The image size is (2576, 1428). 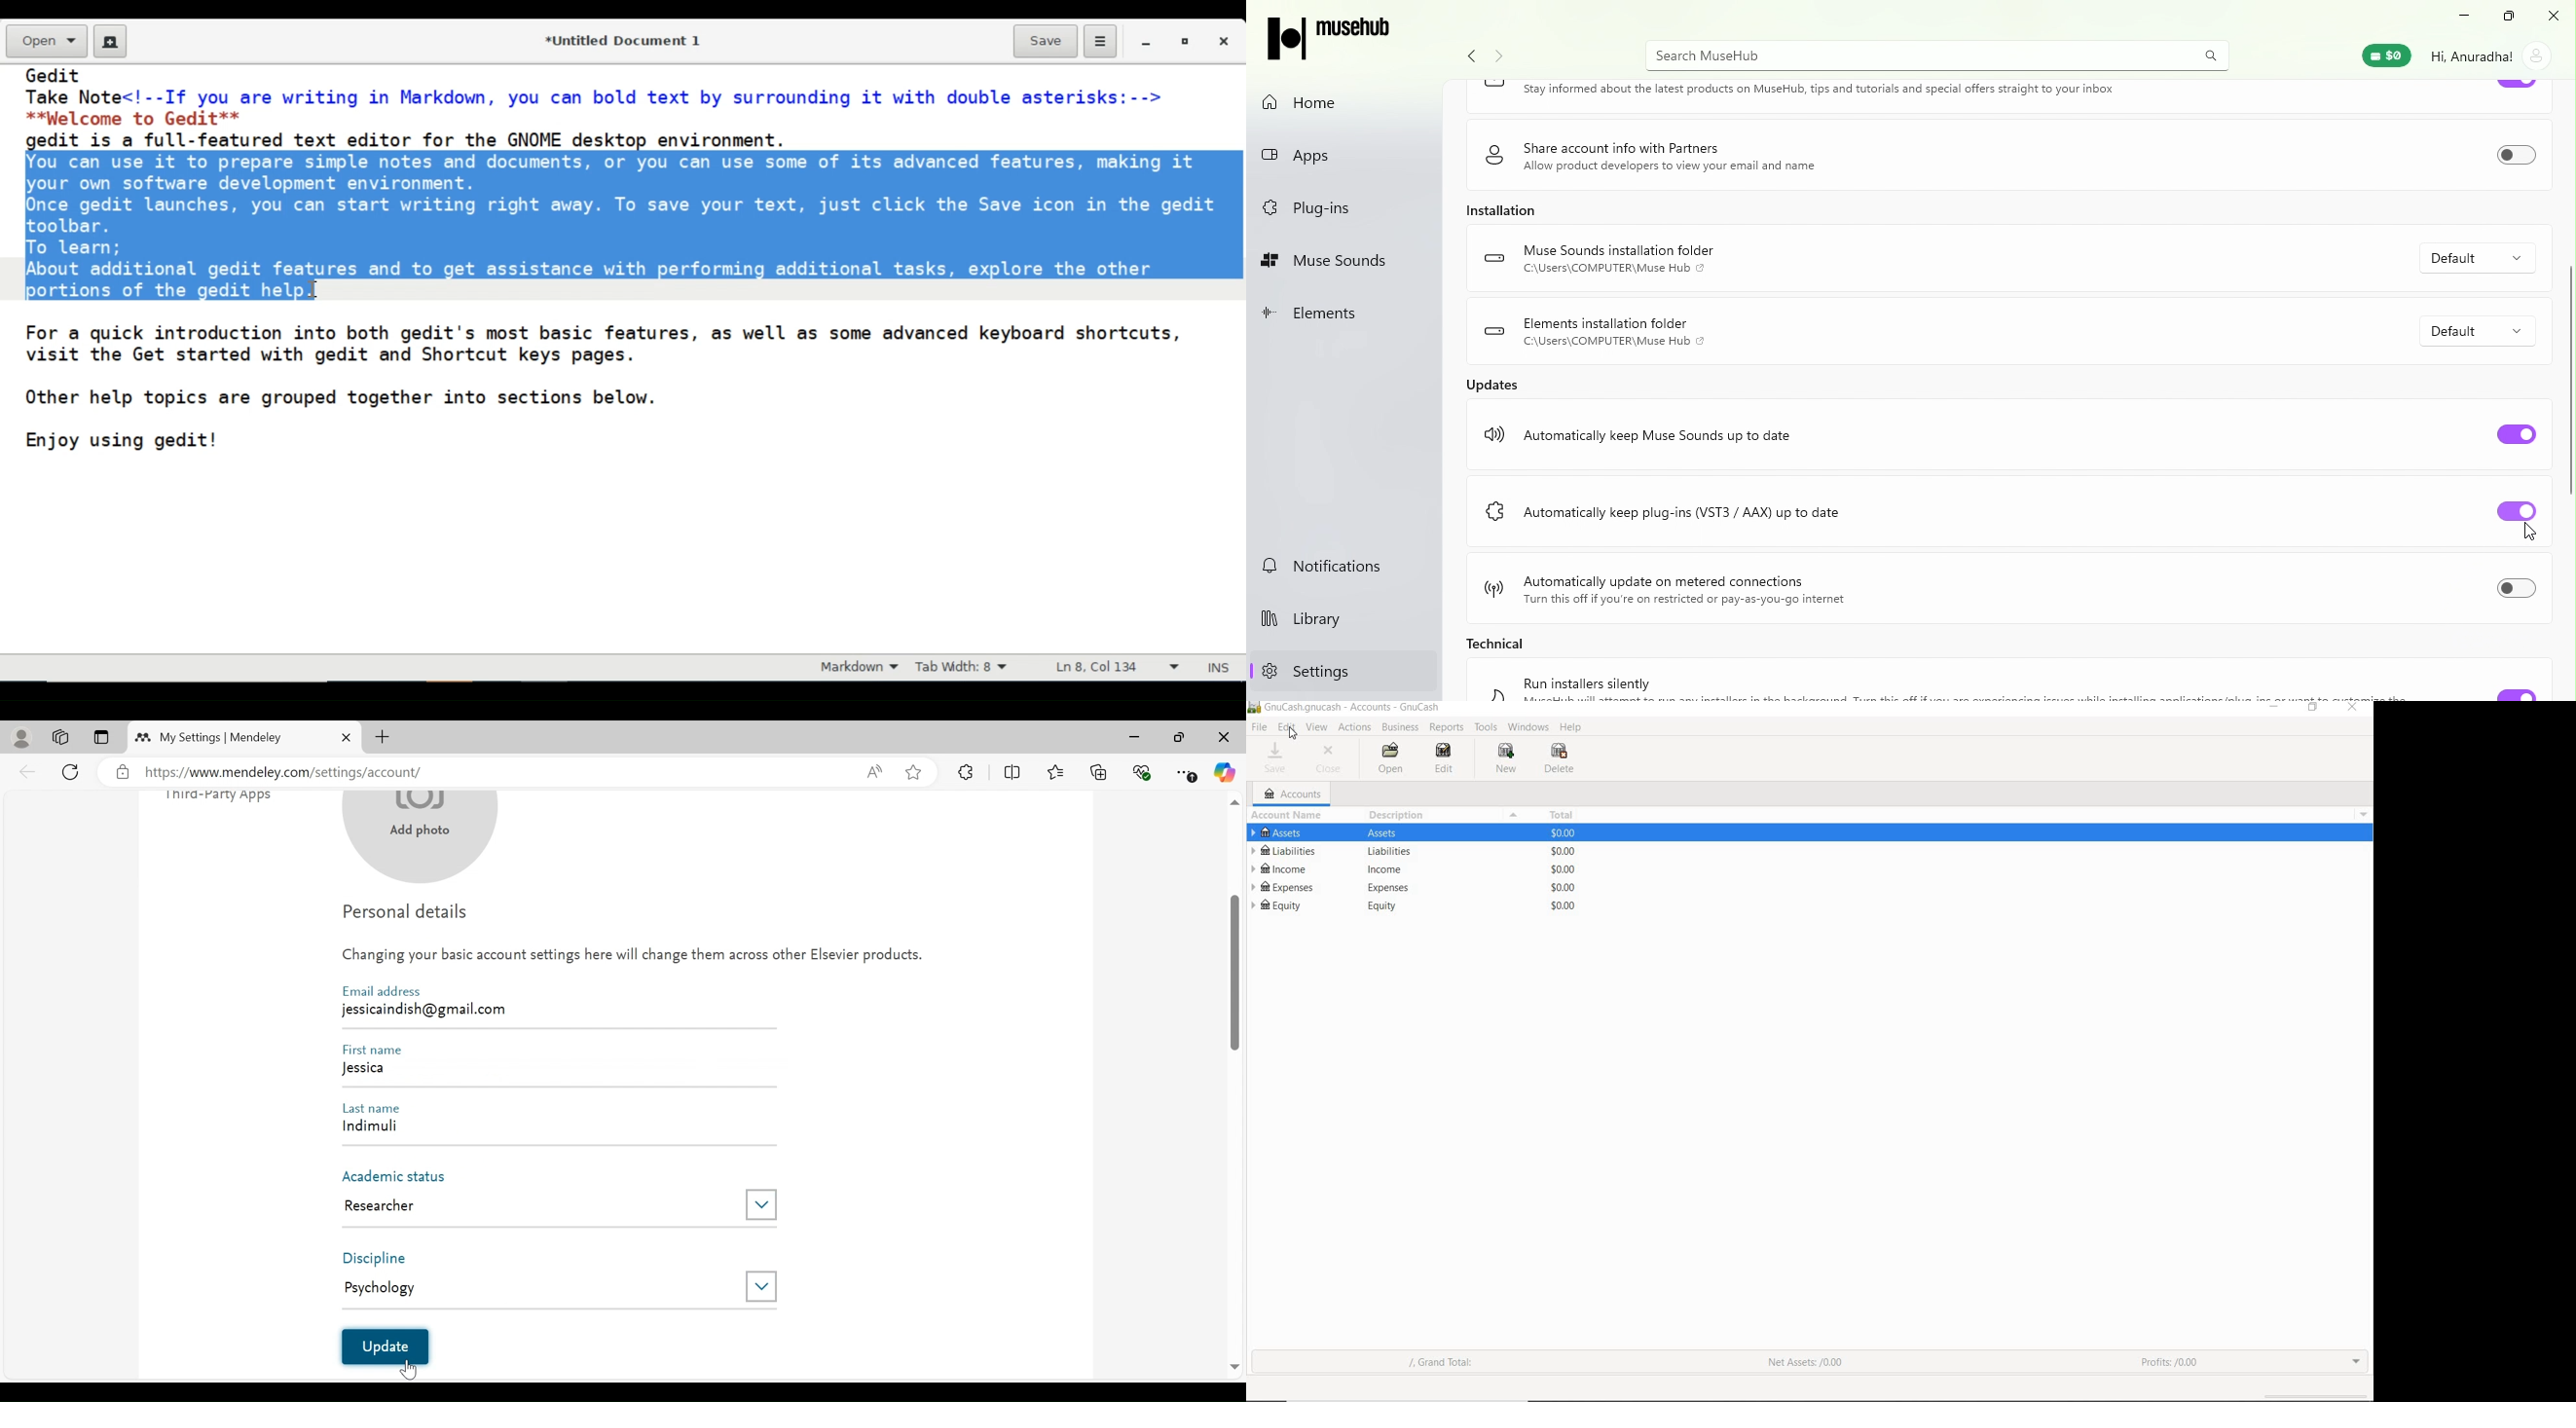 What do you see at coordinates (45, 42) in the screenshot?
I see `Open` at bounding box center [45, 42].